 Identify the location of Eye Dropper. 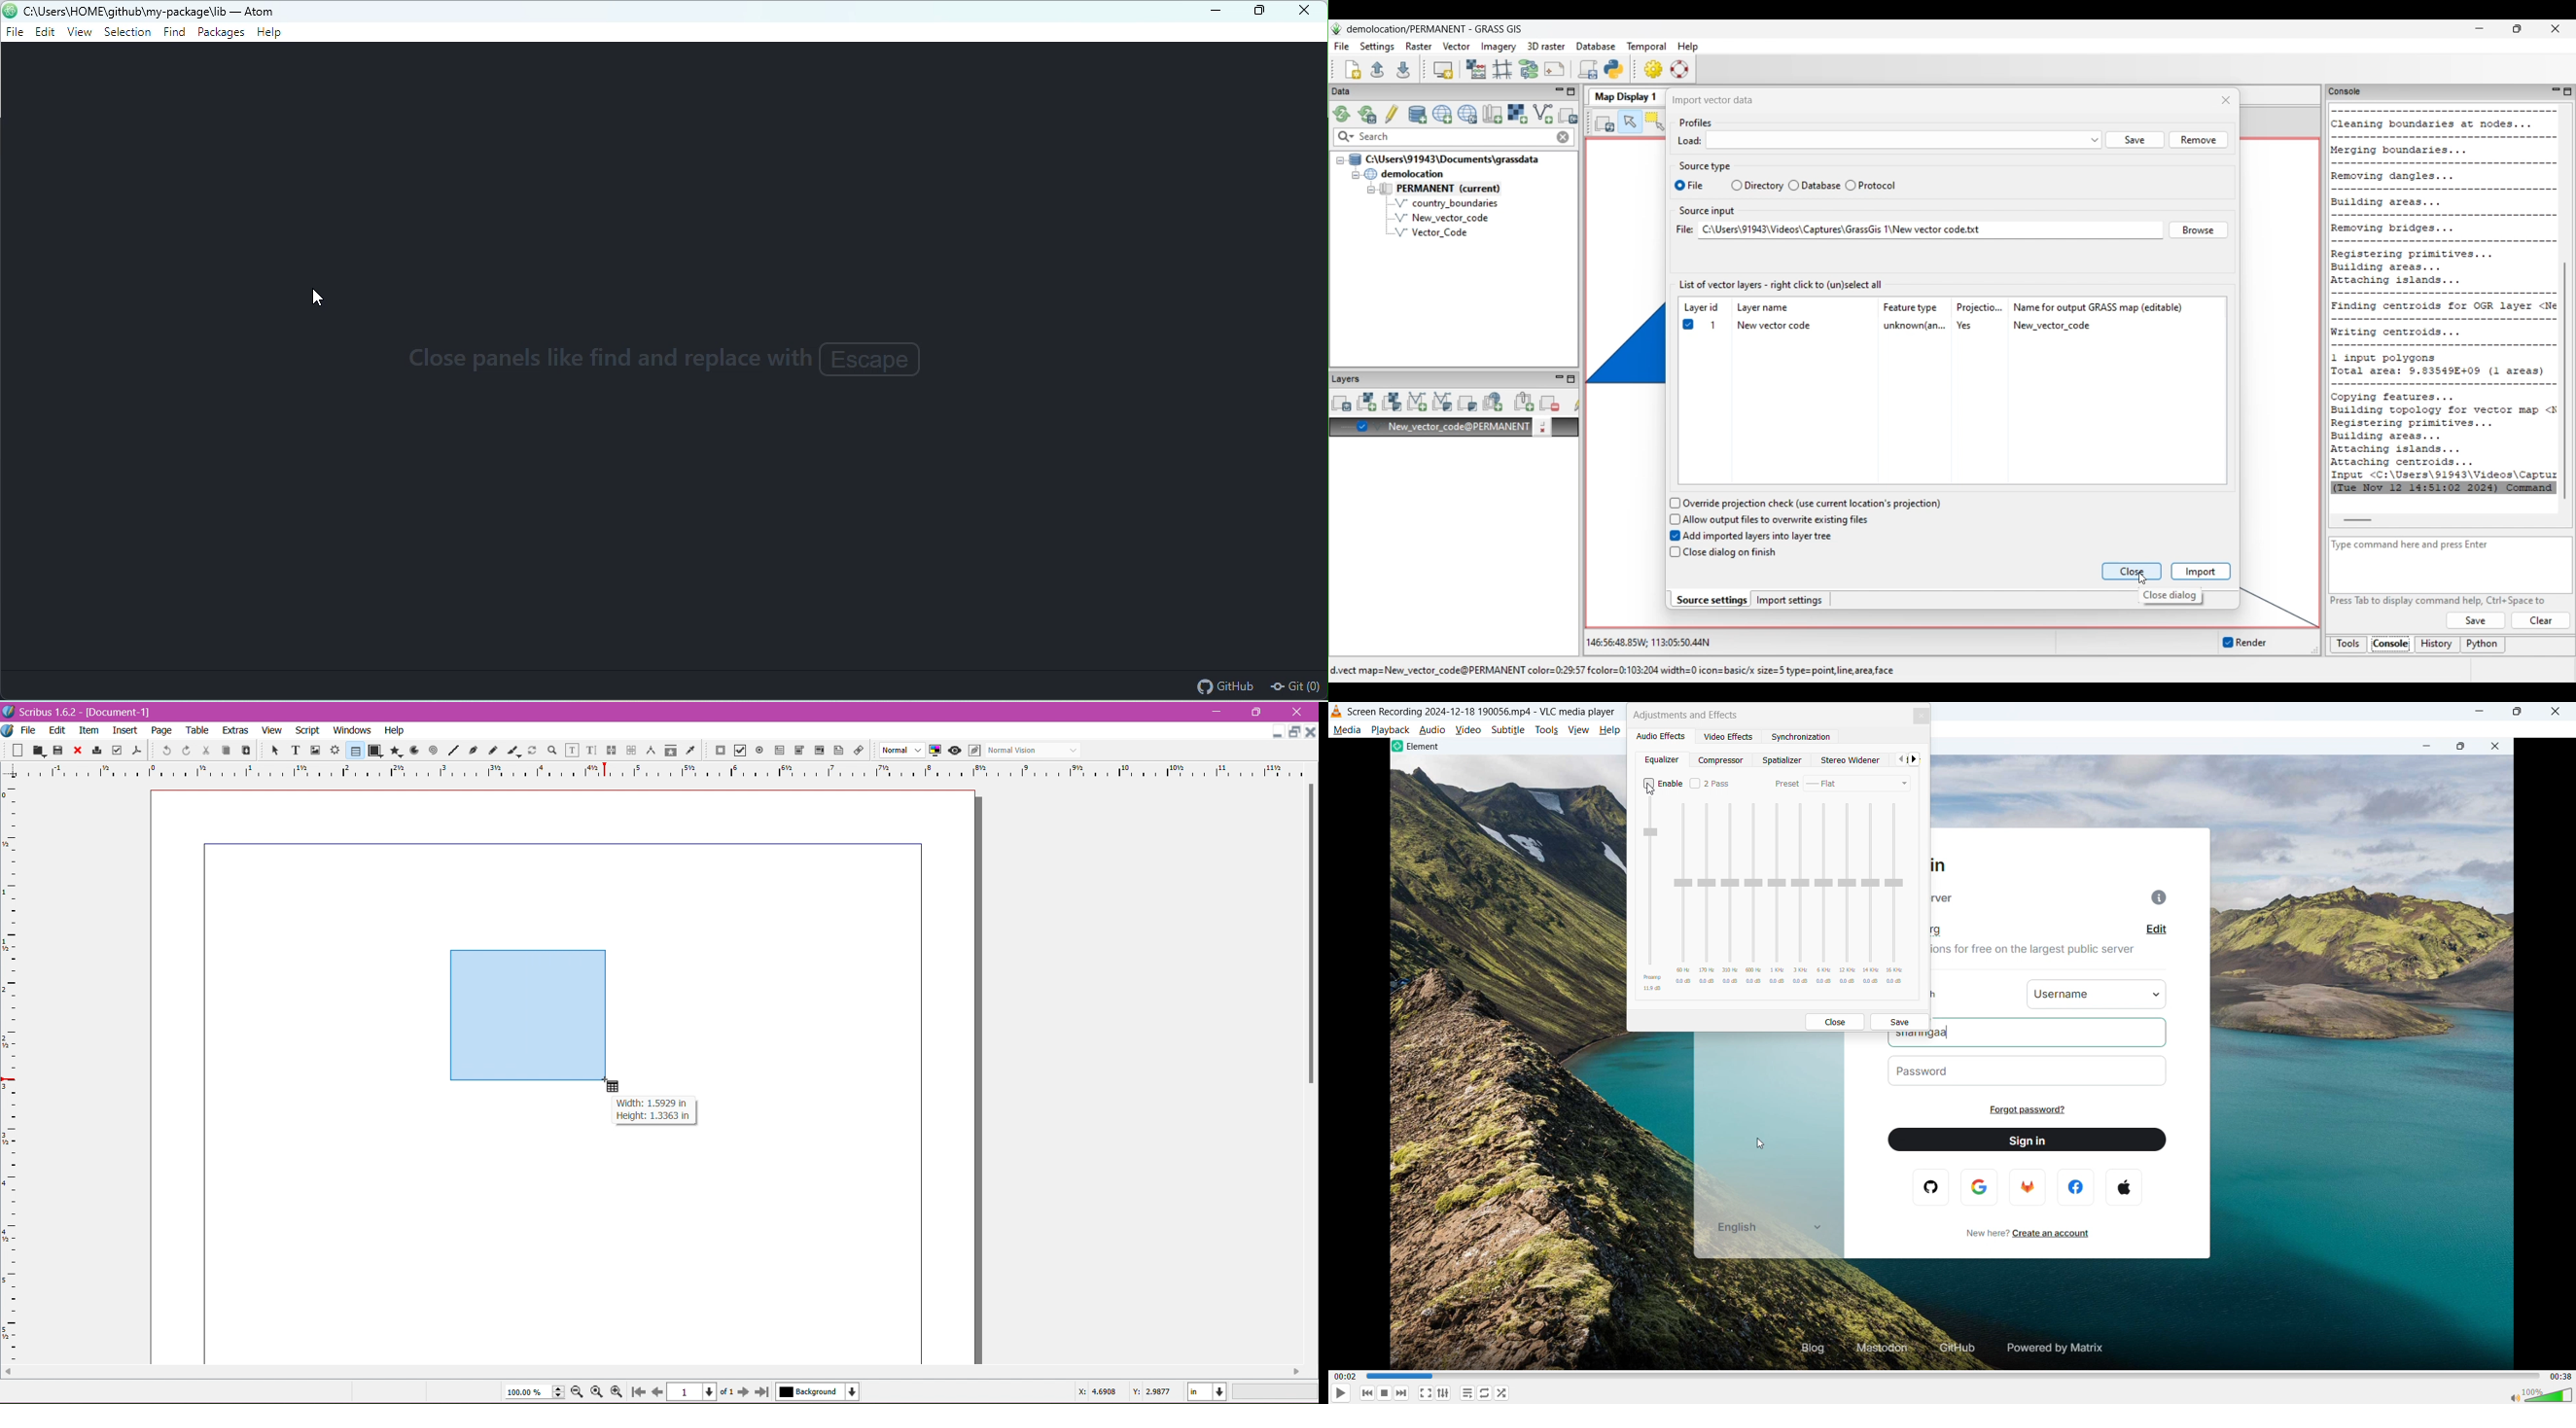
(690, 750).